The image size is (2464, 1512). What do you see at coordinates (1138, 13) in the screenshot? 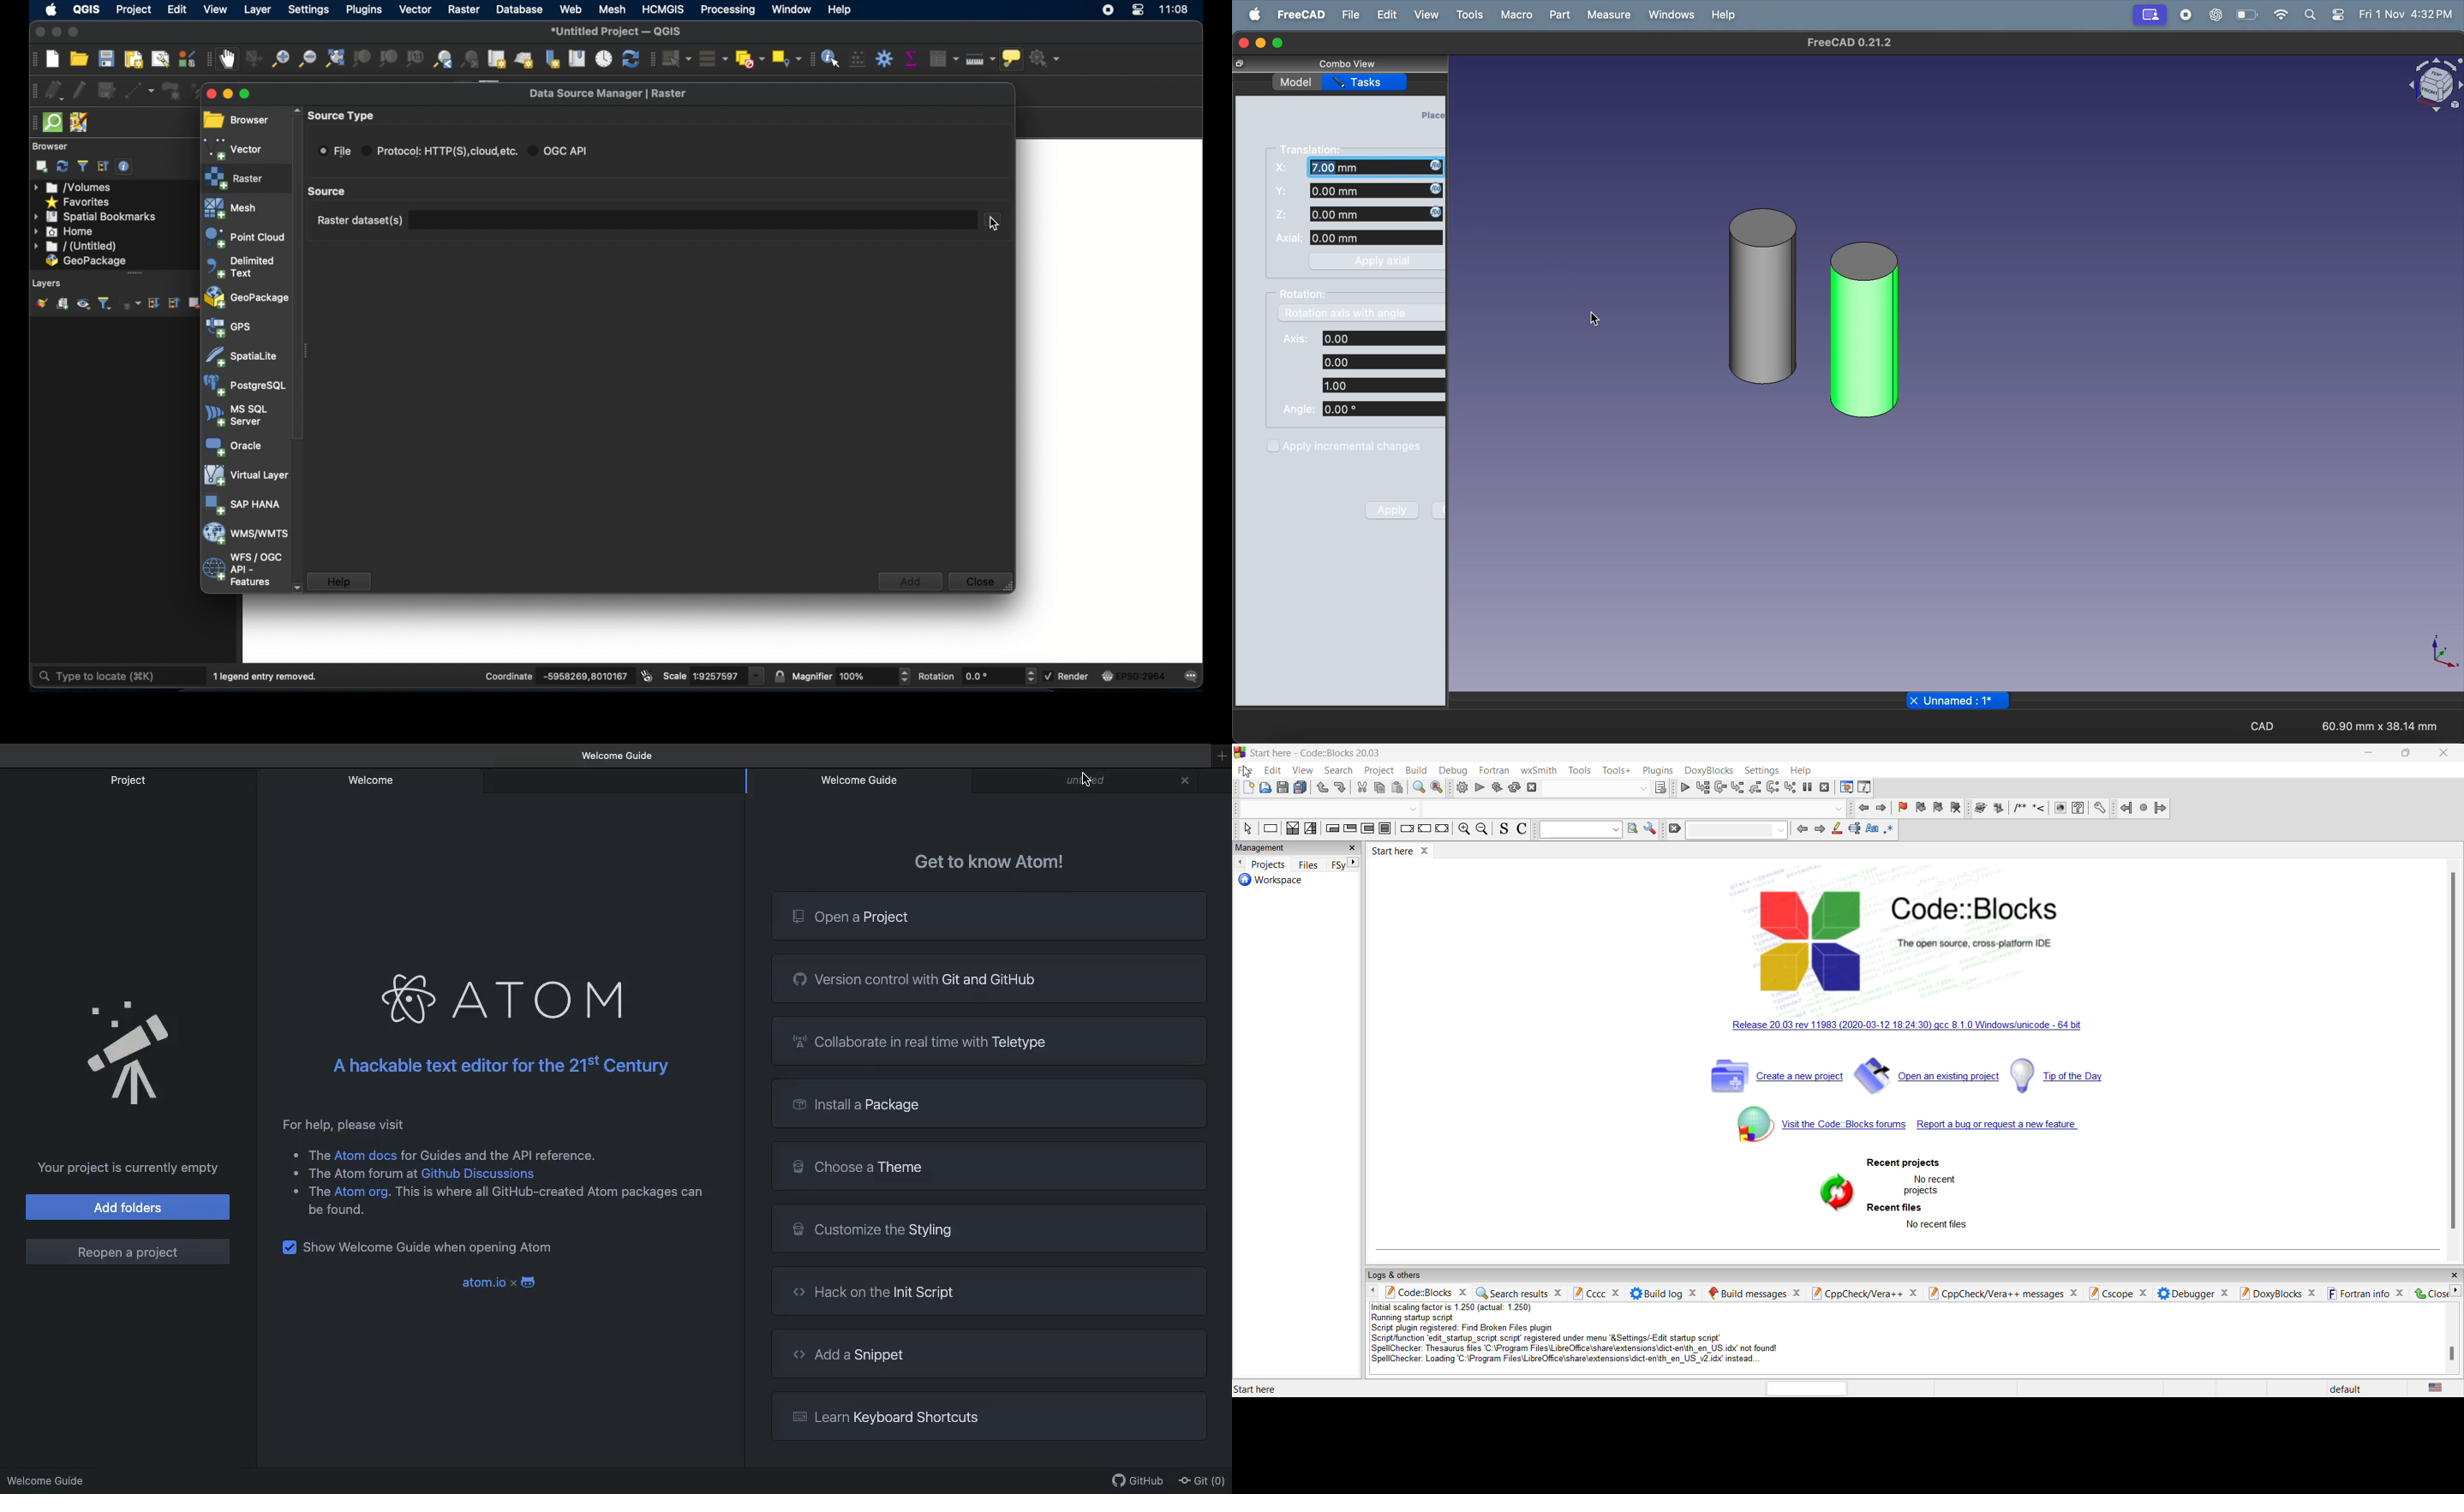
I see `control center` at bounding box center [1138, 13].